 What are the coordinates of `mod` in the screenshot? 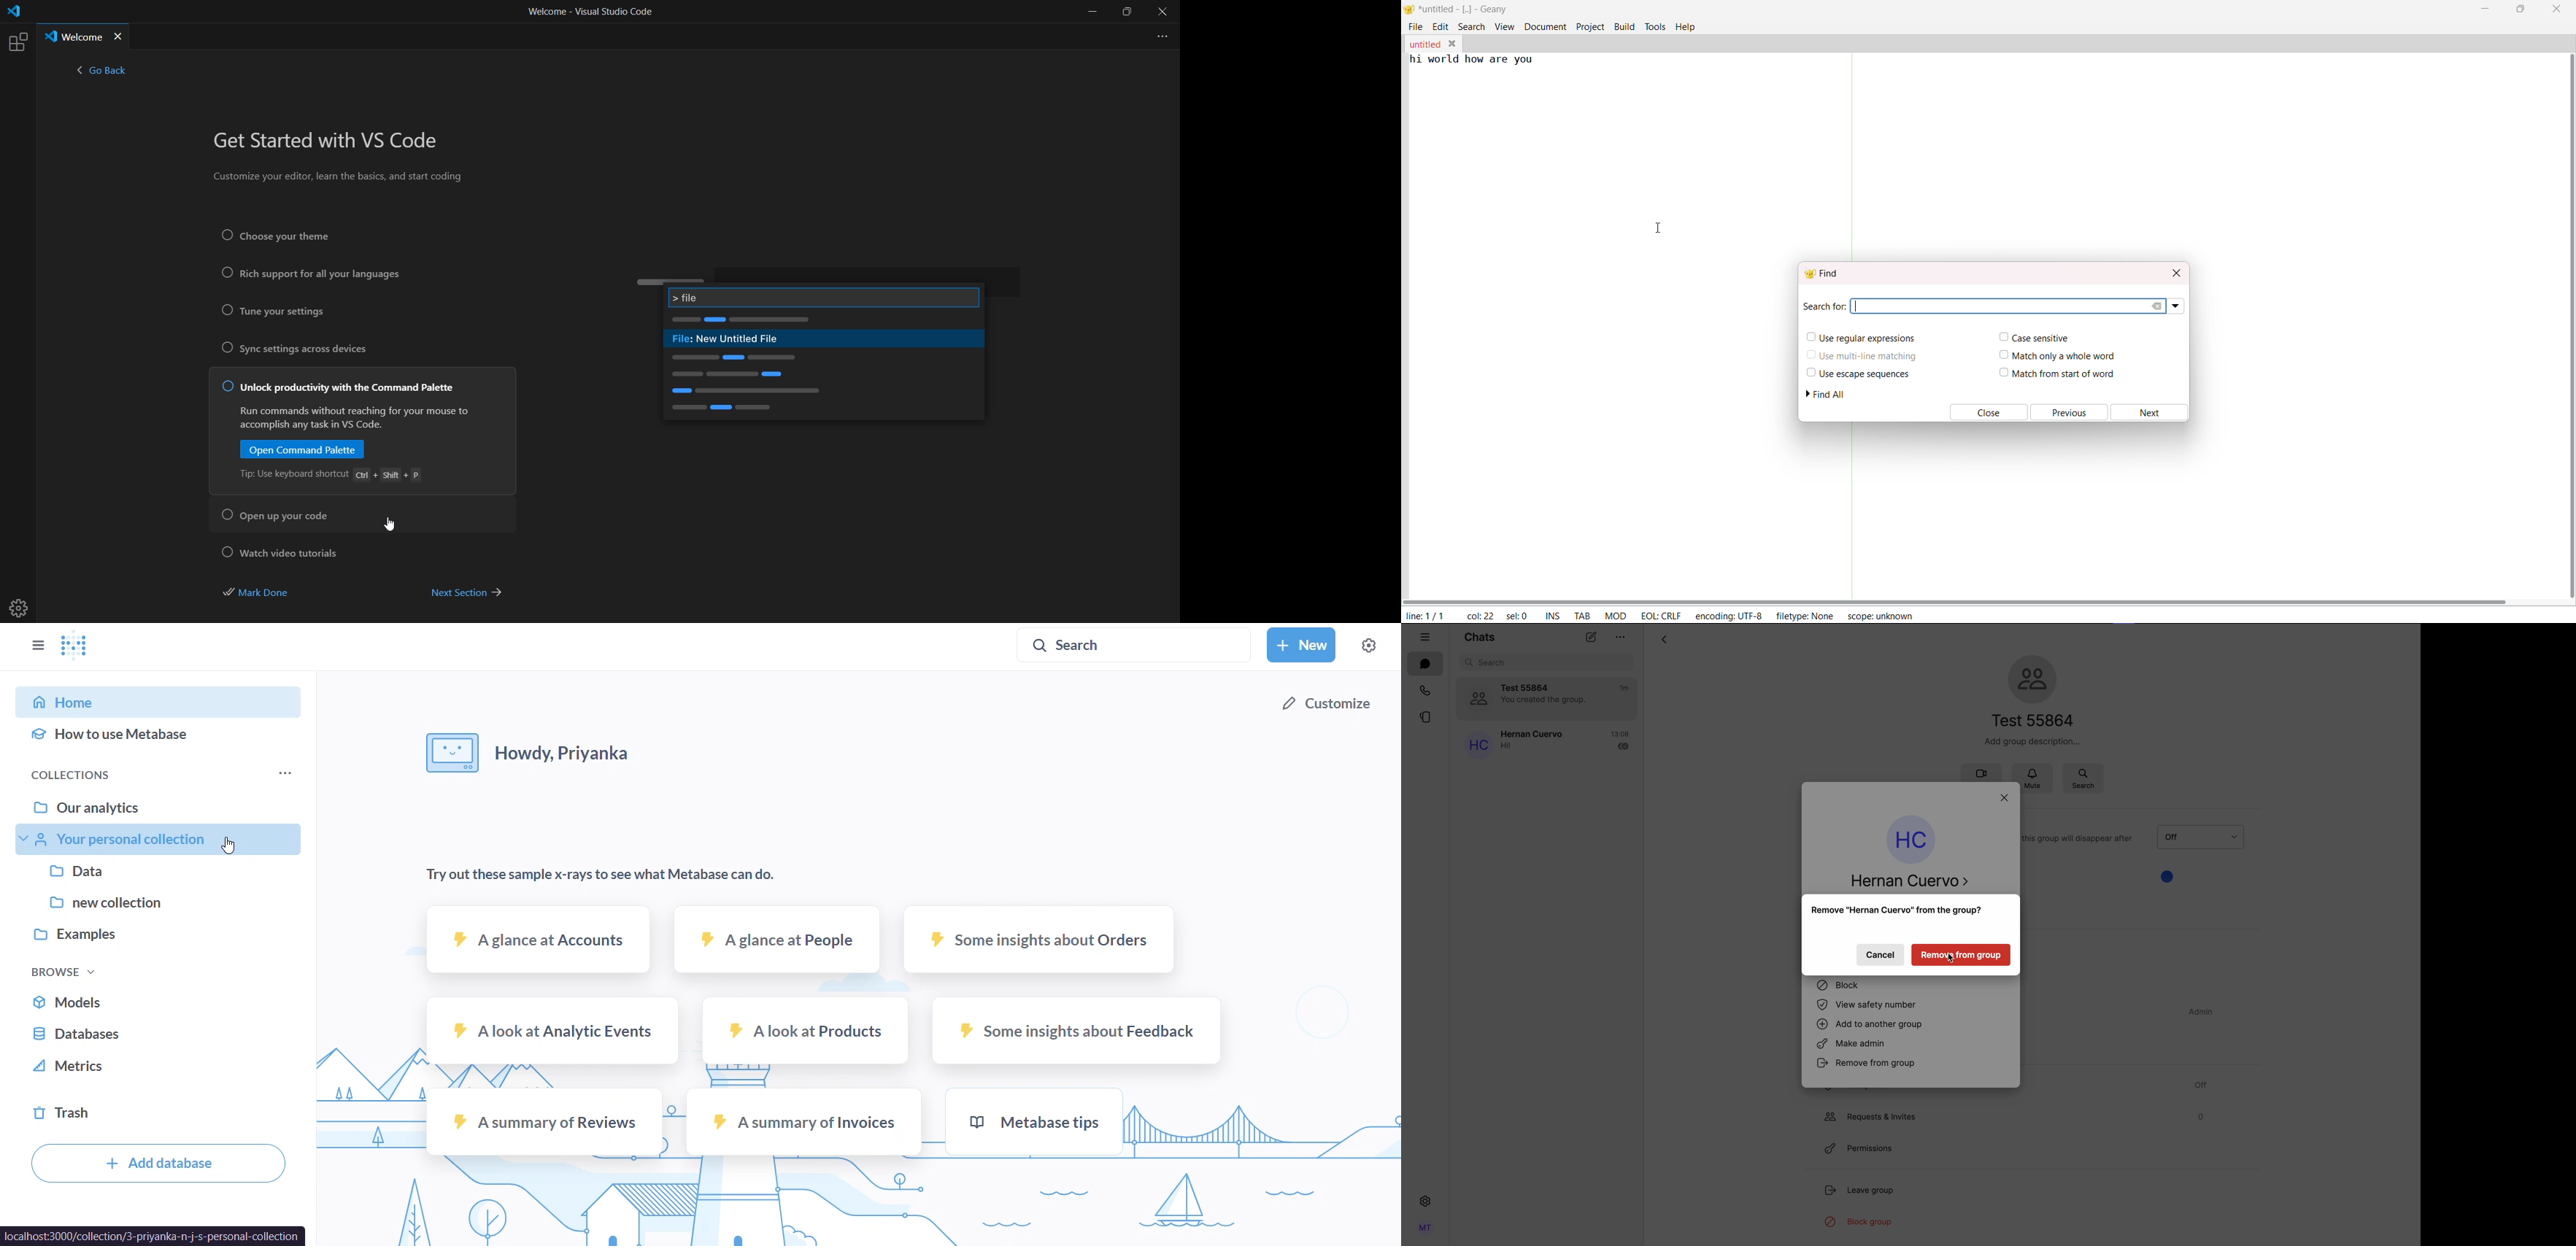 It's located at (1612, 615).